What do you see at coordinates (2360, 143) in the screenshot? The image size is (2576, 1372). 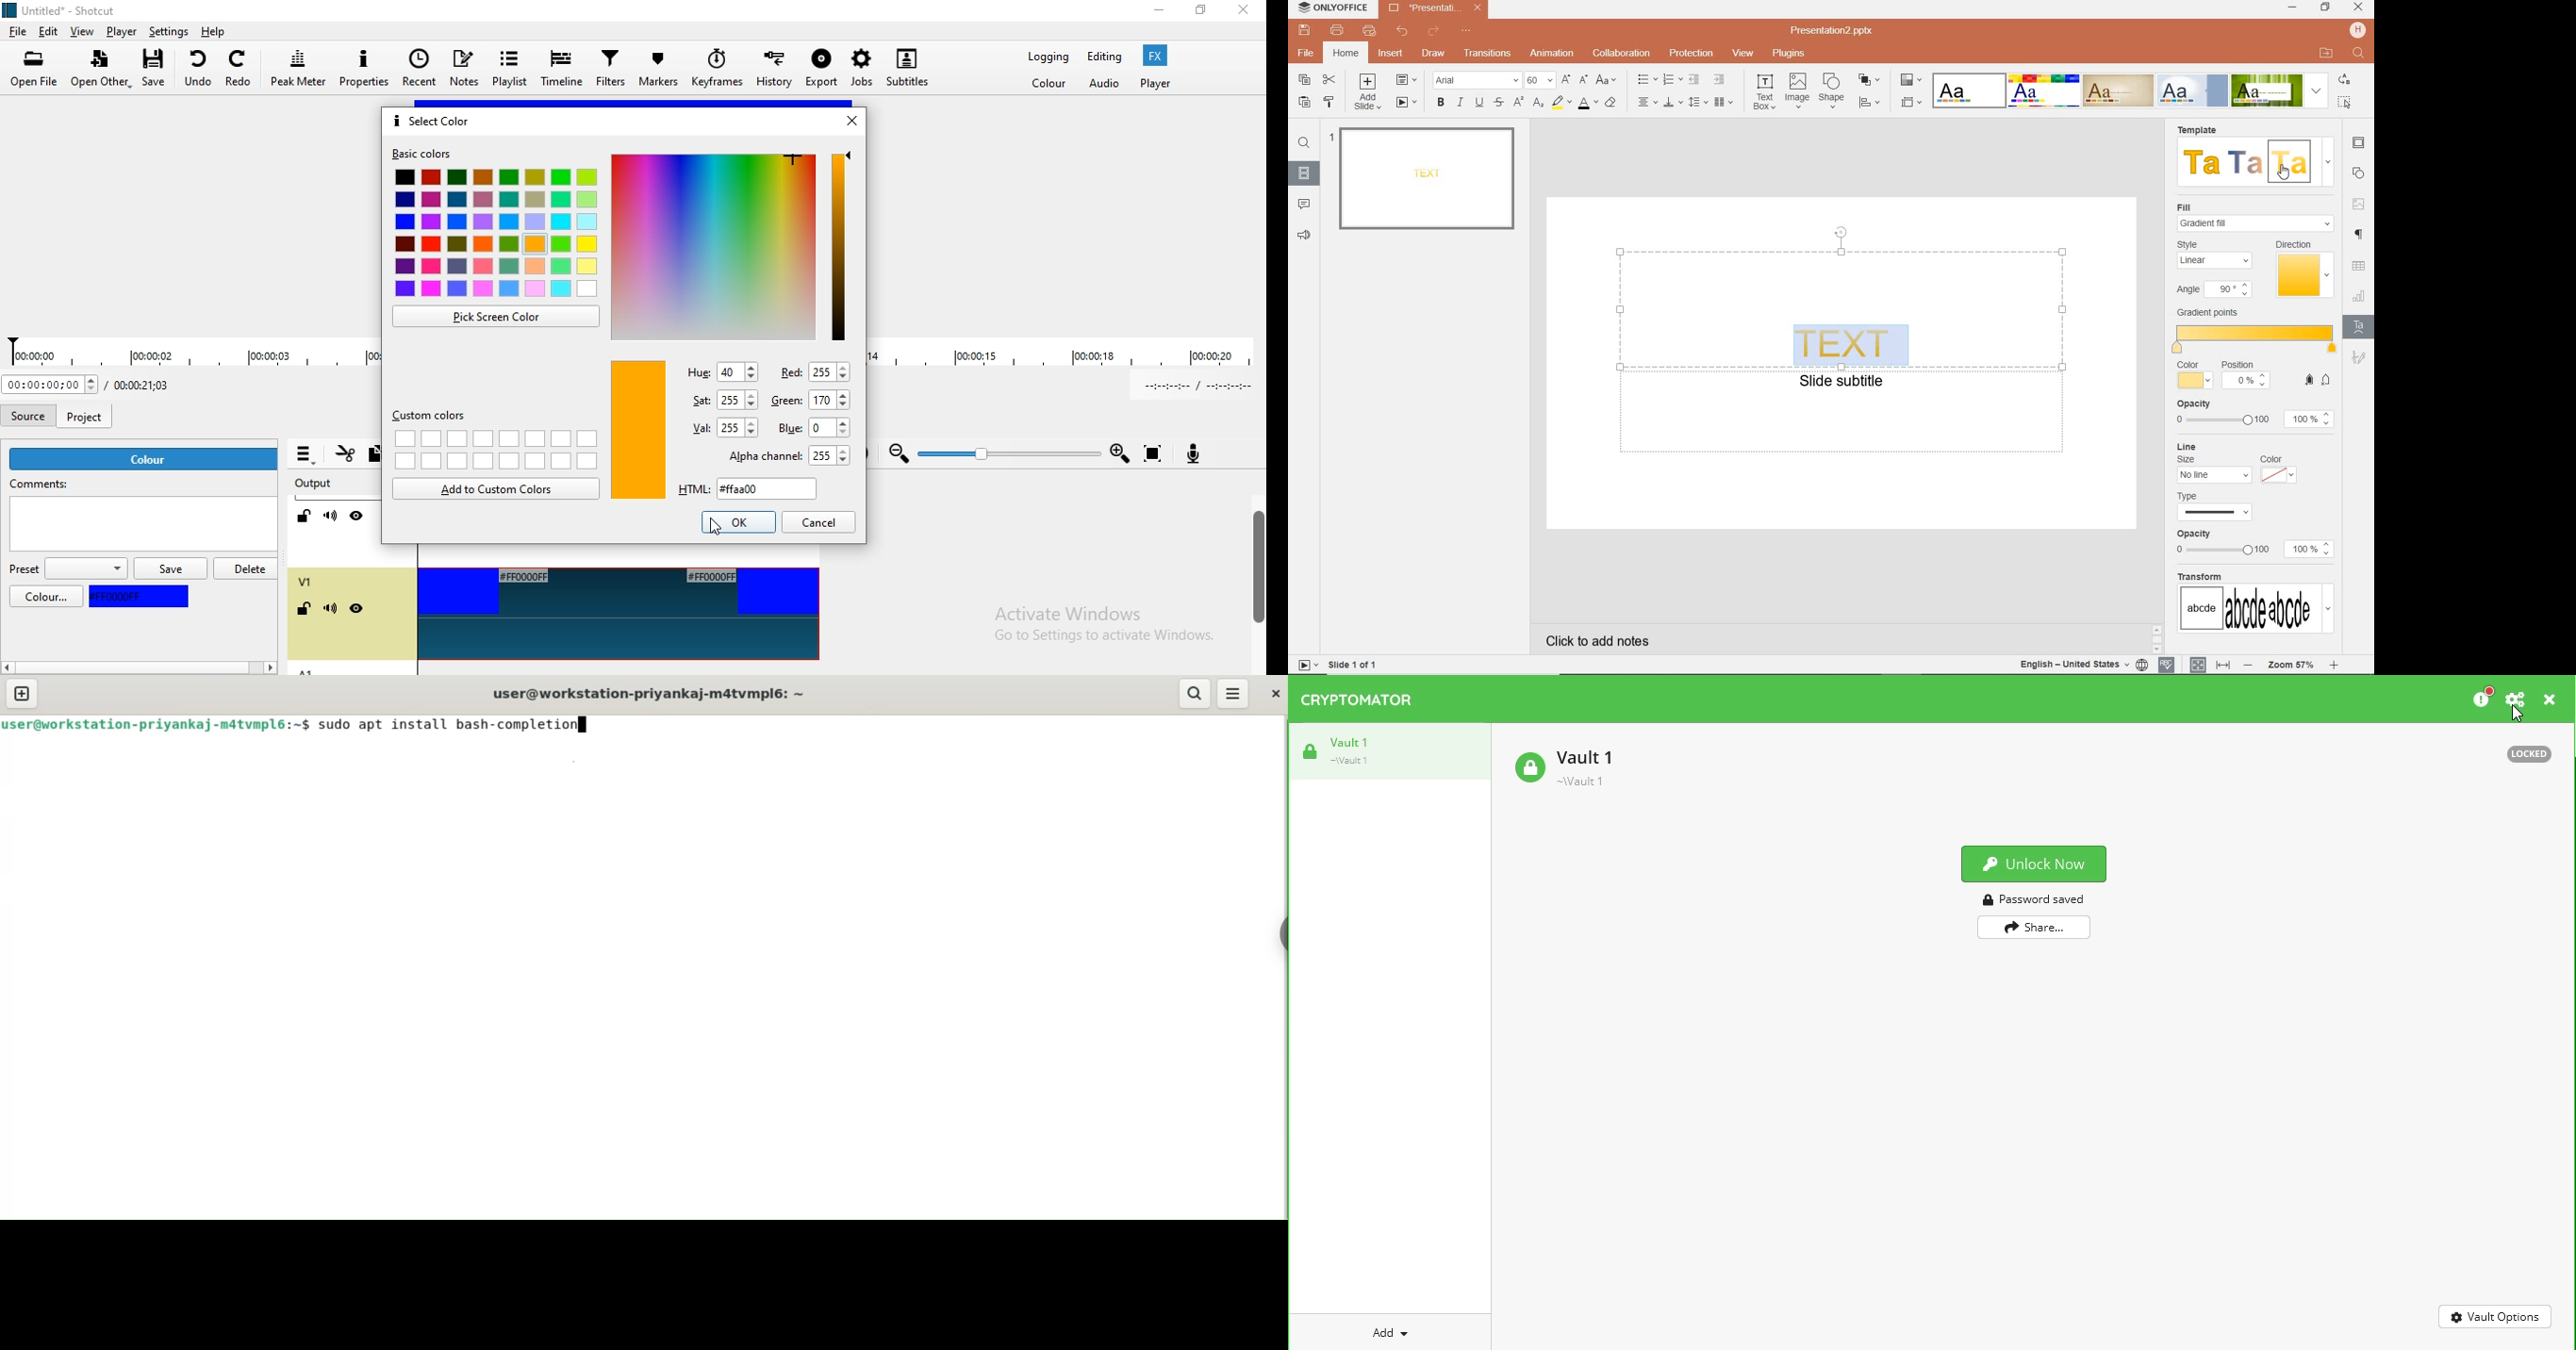 I see `SLIDE SETTINGS` at bounding box center [2360, 143].